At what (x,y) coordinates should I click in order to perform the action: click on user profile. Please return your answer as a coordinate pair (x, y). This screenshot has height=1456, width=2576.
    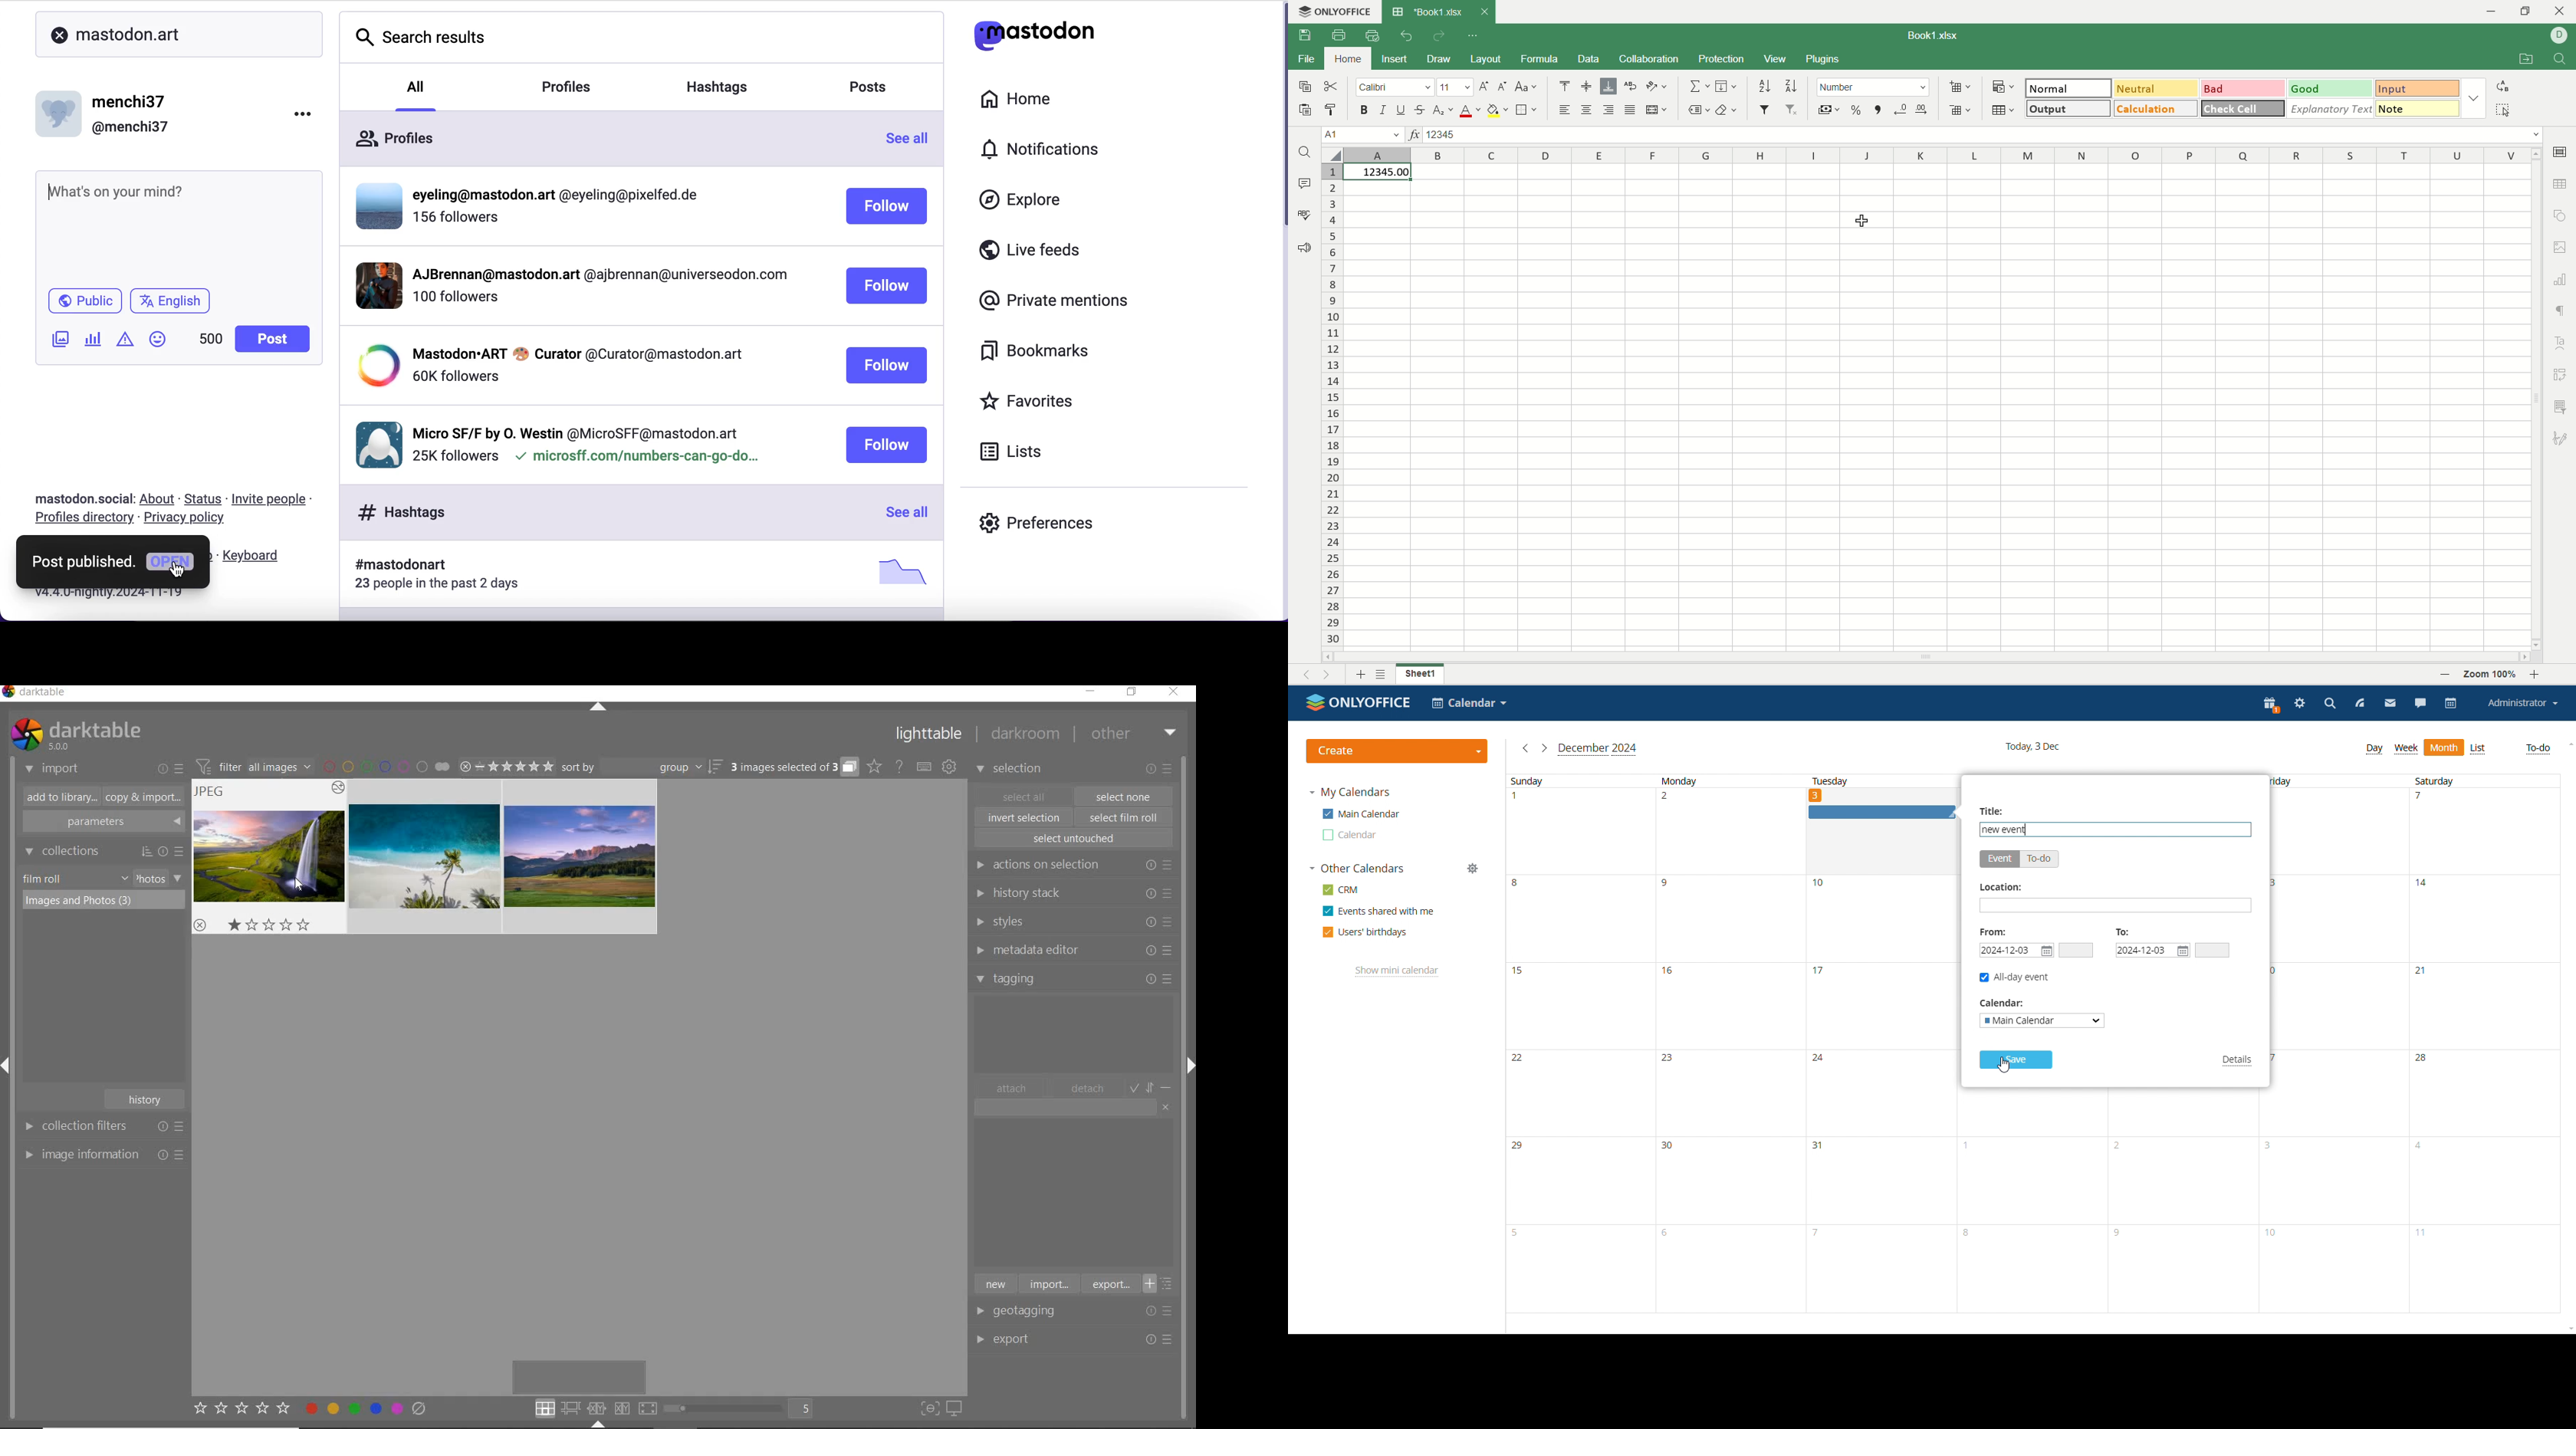
    Looking at the image, I should click on (590, 440).